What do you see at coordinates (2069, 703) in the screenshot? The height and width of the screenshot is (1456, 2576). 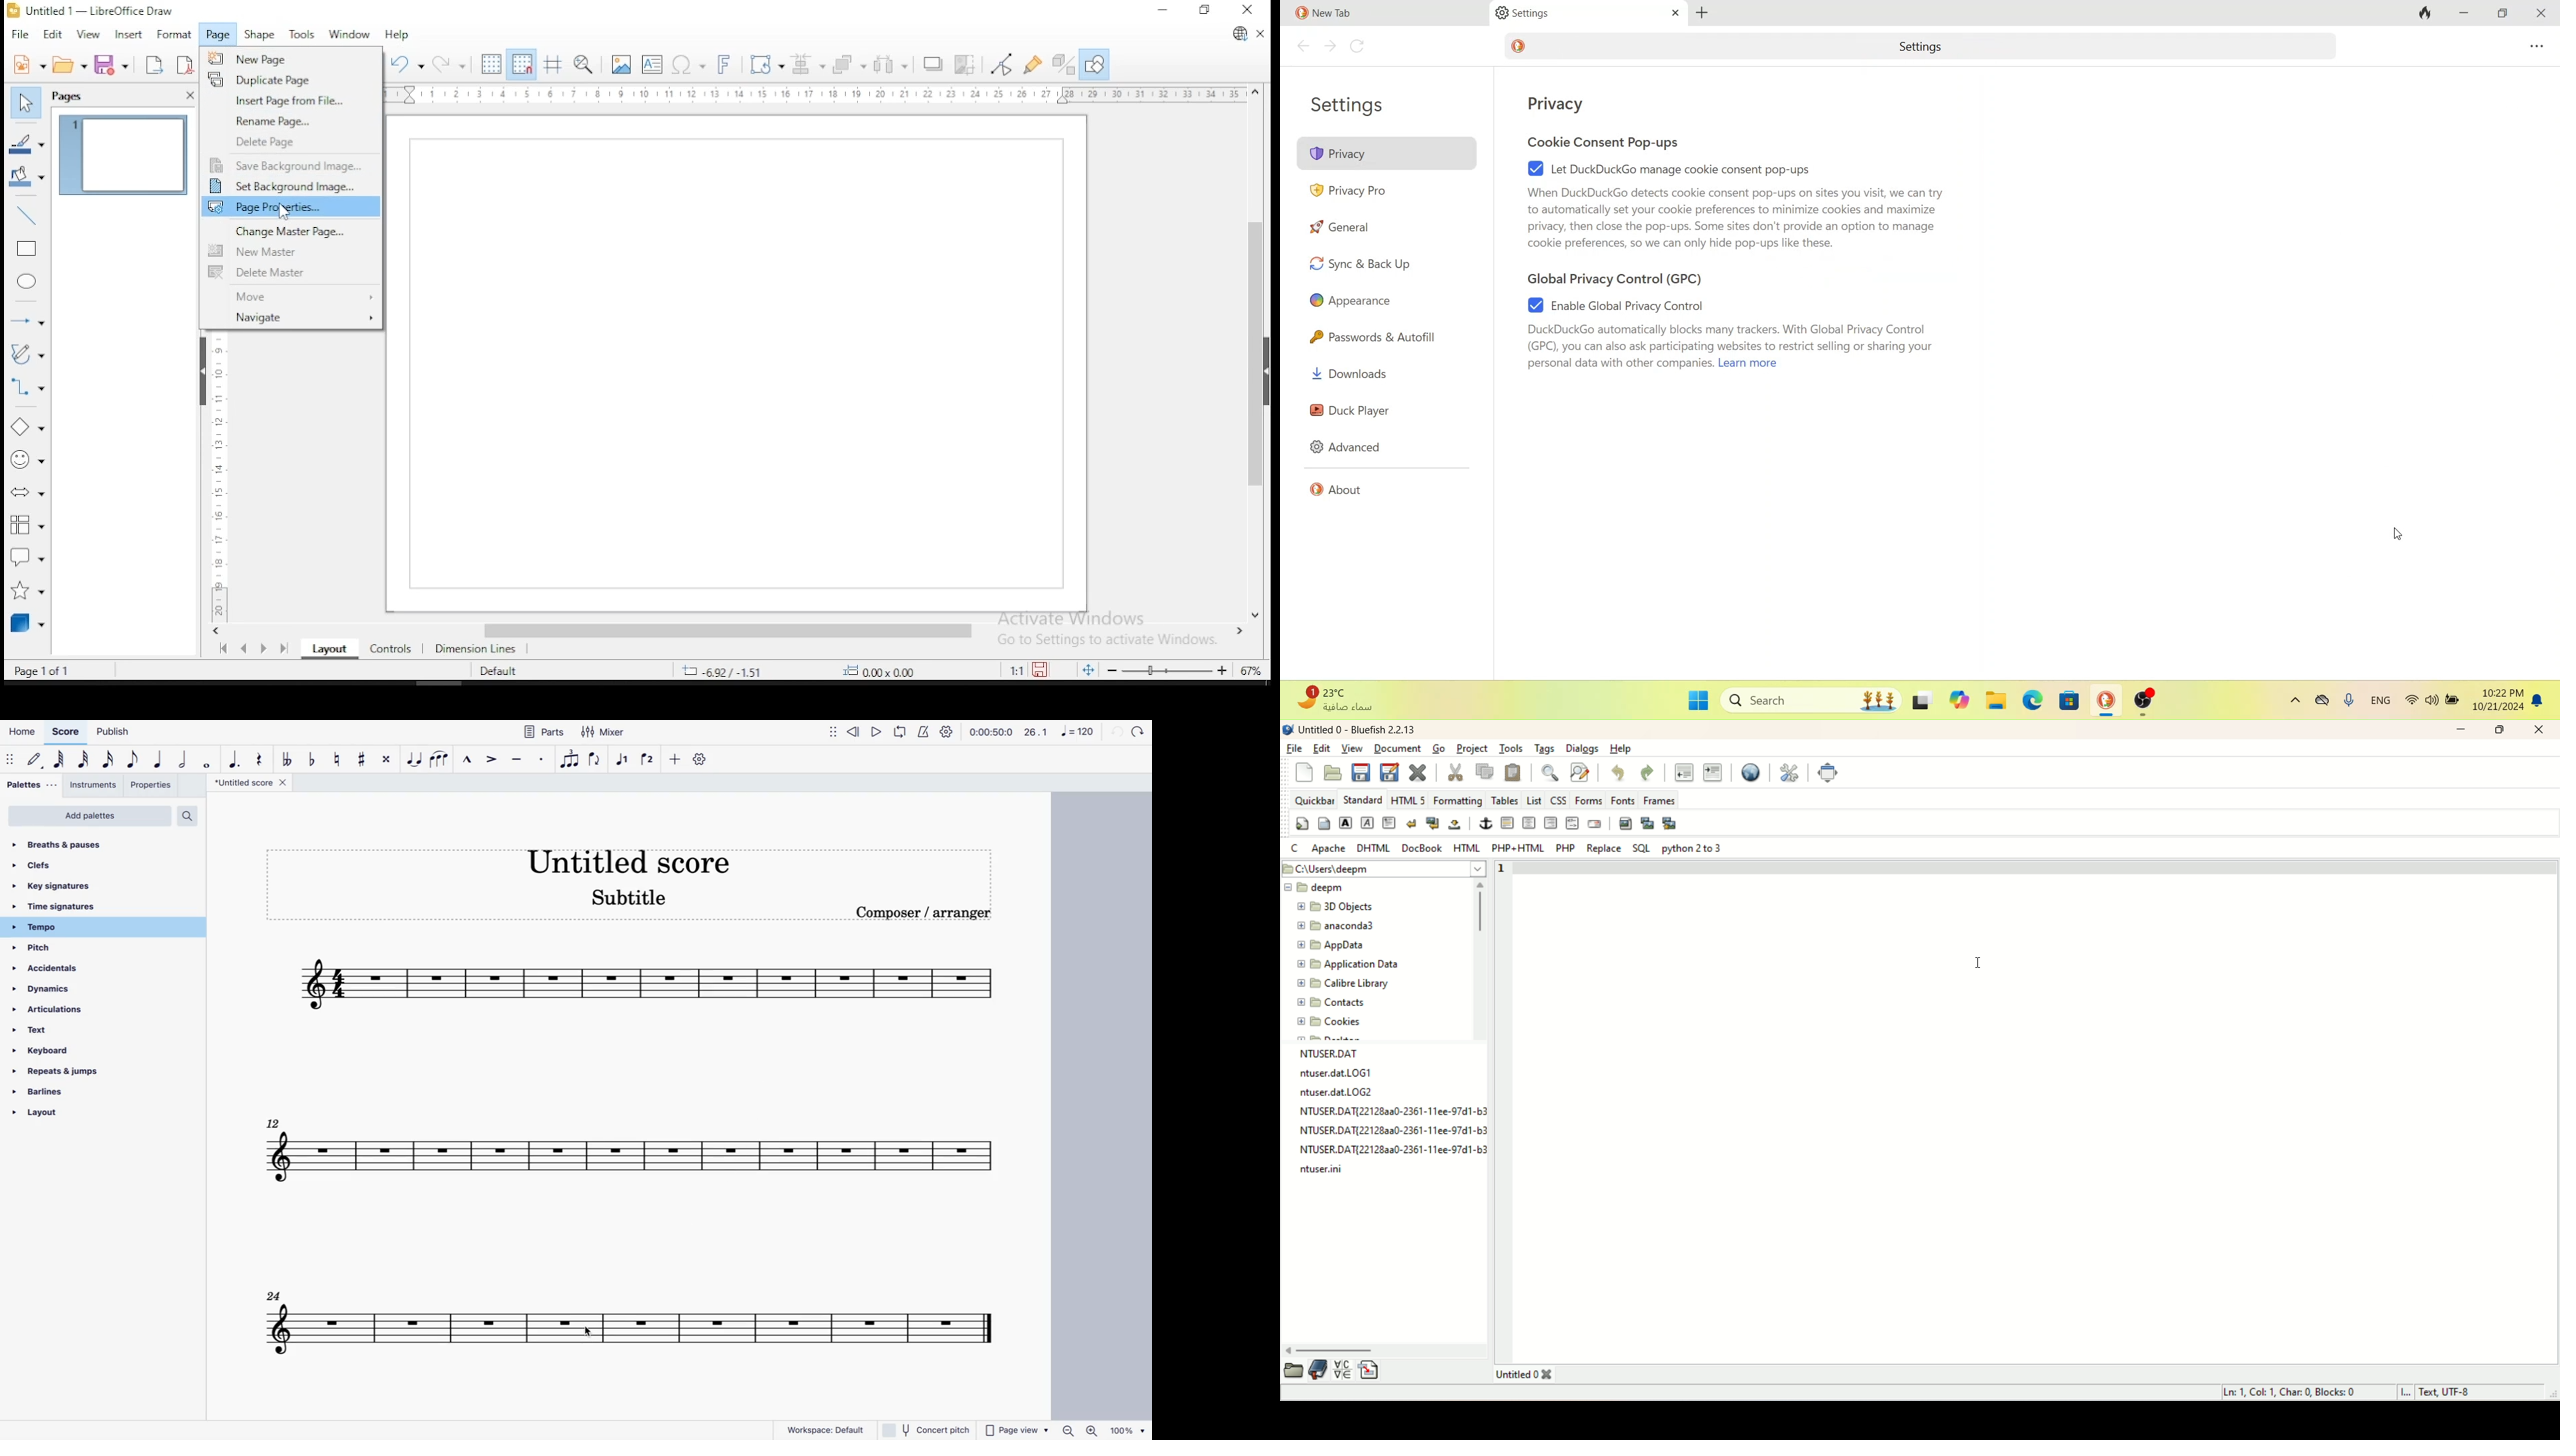 I see `windows store` at bounding box center [2069, 703].